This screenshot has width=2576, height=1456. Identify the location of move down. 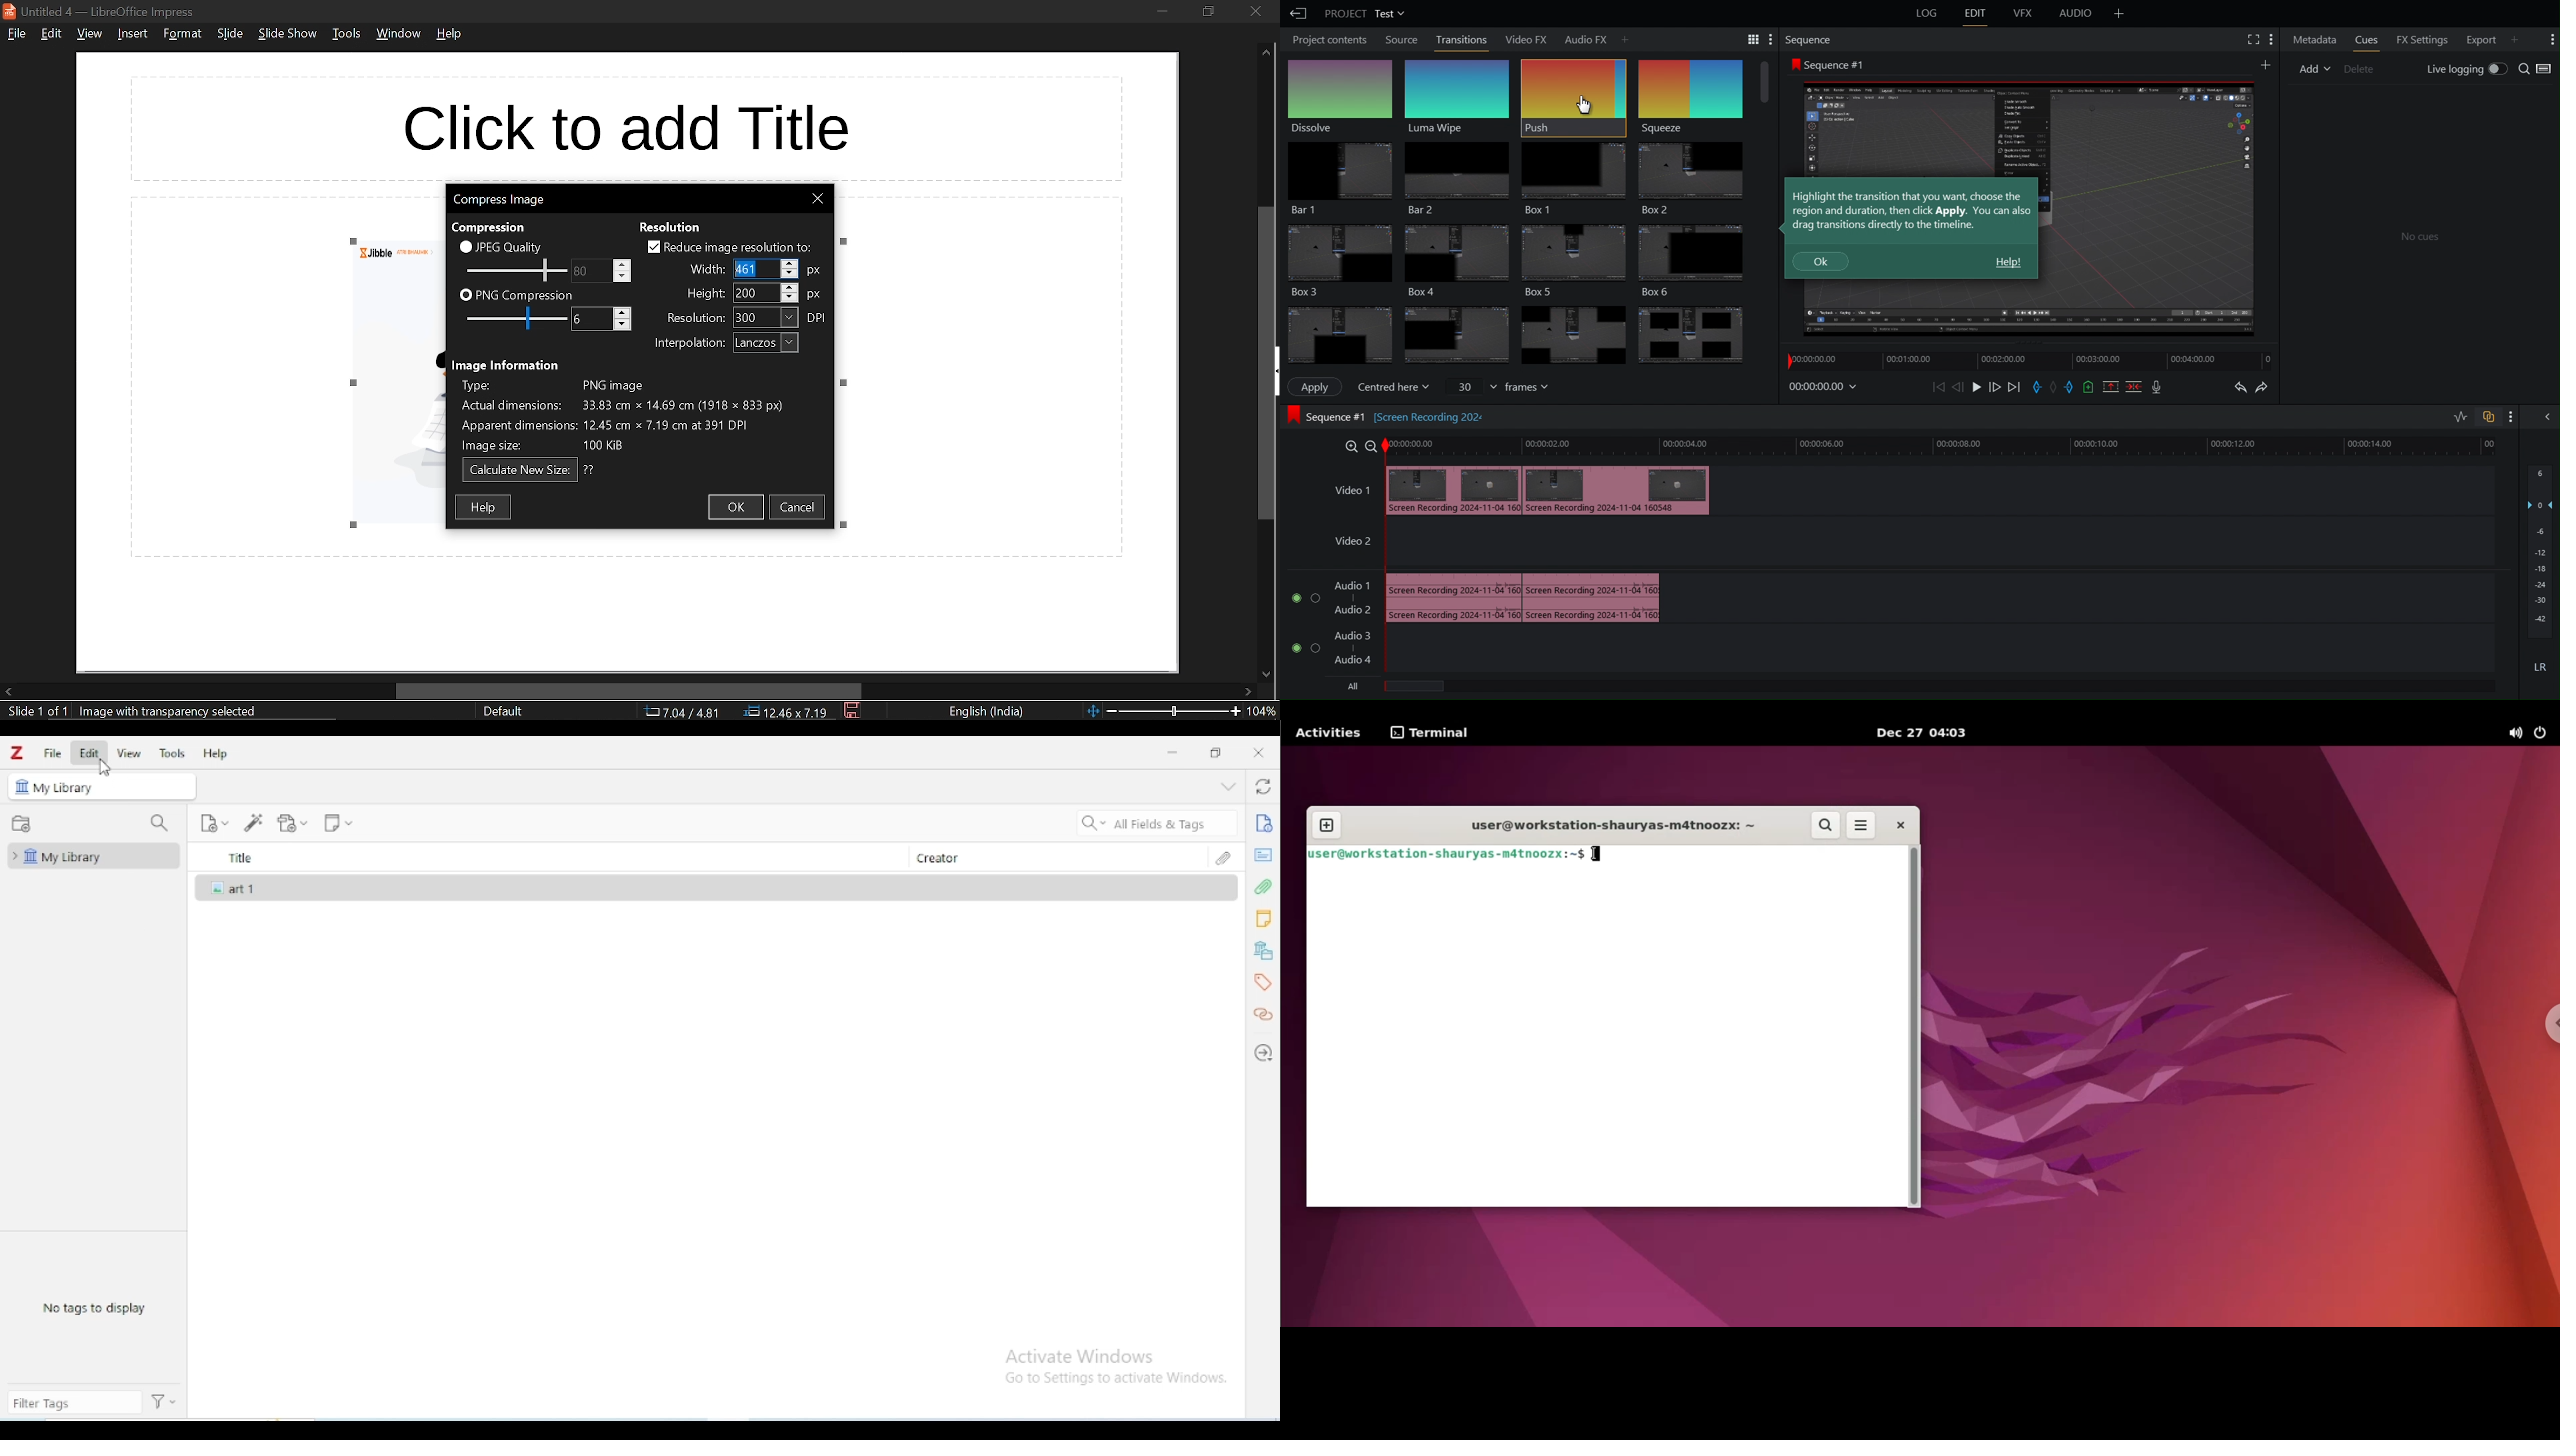
(1264, 672).